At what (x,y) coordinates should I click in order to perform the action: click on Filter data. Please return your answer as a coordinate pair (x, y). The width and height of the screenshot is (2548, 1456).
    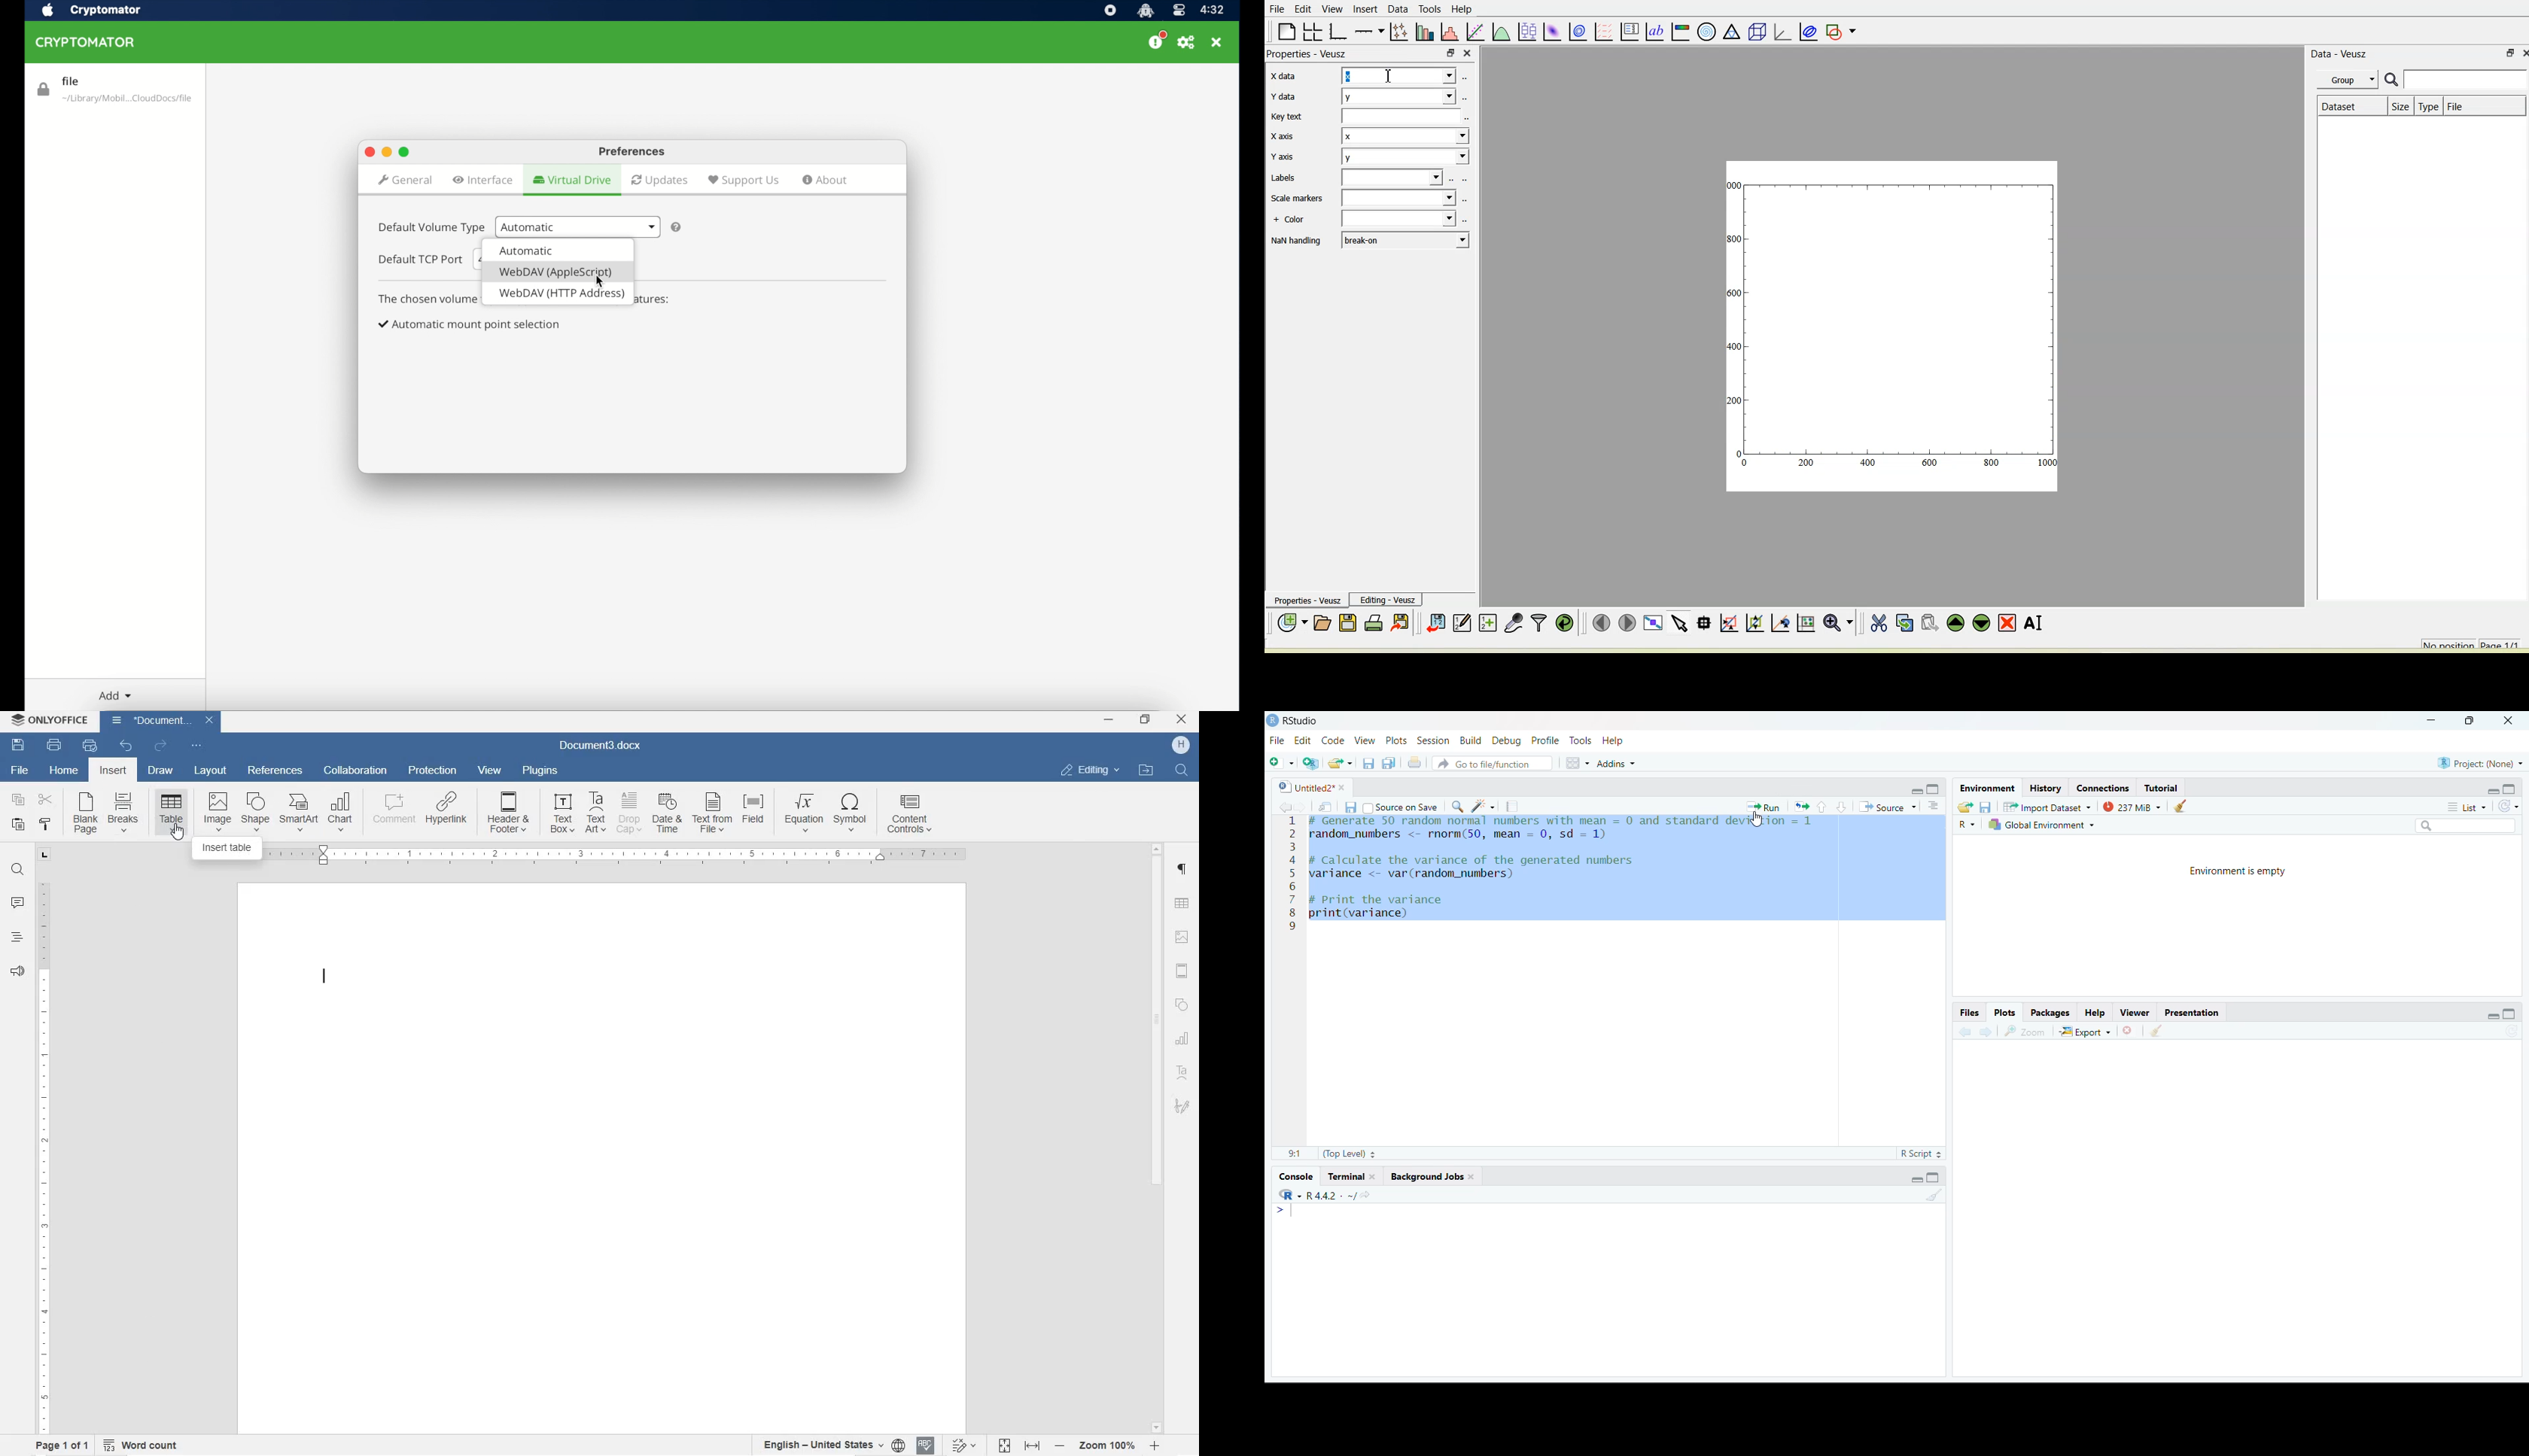
    Looking at the image, I should click on (1539, 624).